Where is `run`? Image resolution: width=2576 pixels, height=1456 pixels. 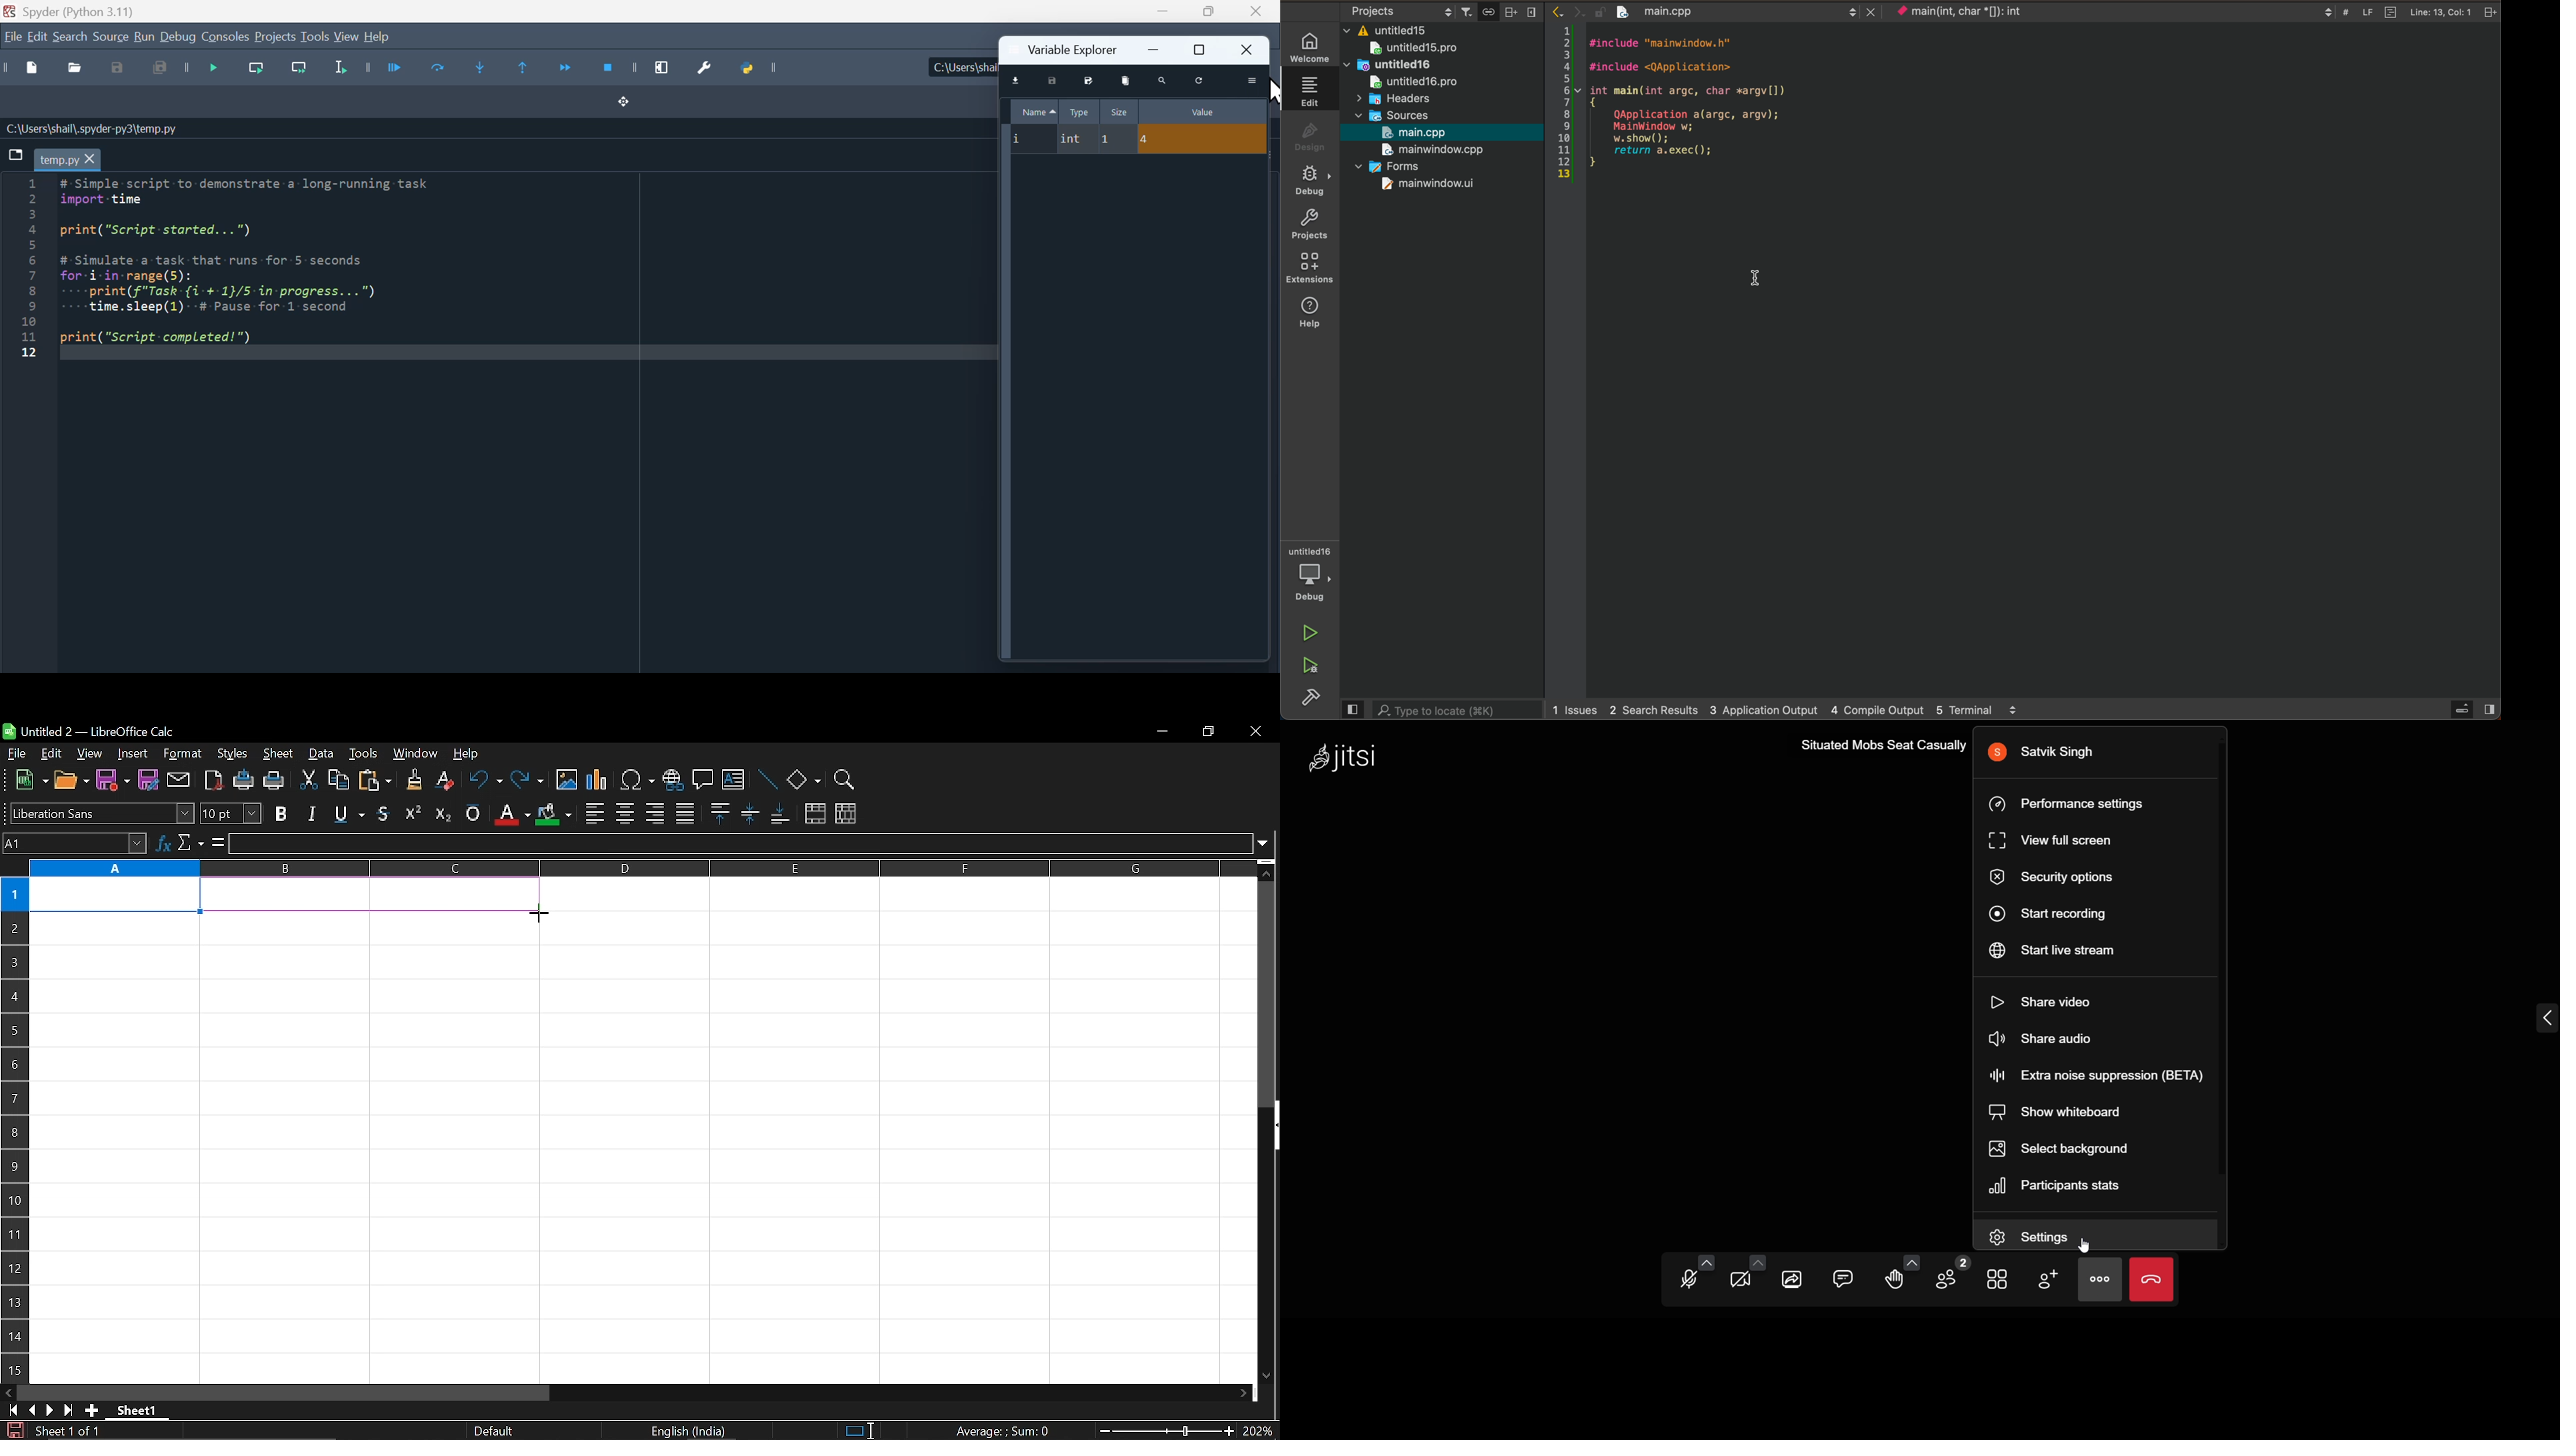 run is located at coordinates (1309, 632).